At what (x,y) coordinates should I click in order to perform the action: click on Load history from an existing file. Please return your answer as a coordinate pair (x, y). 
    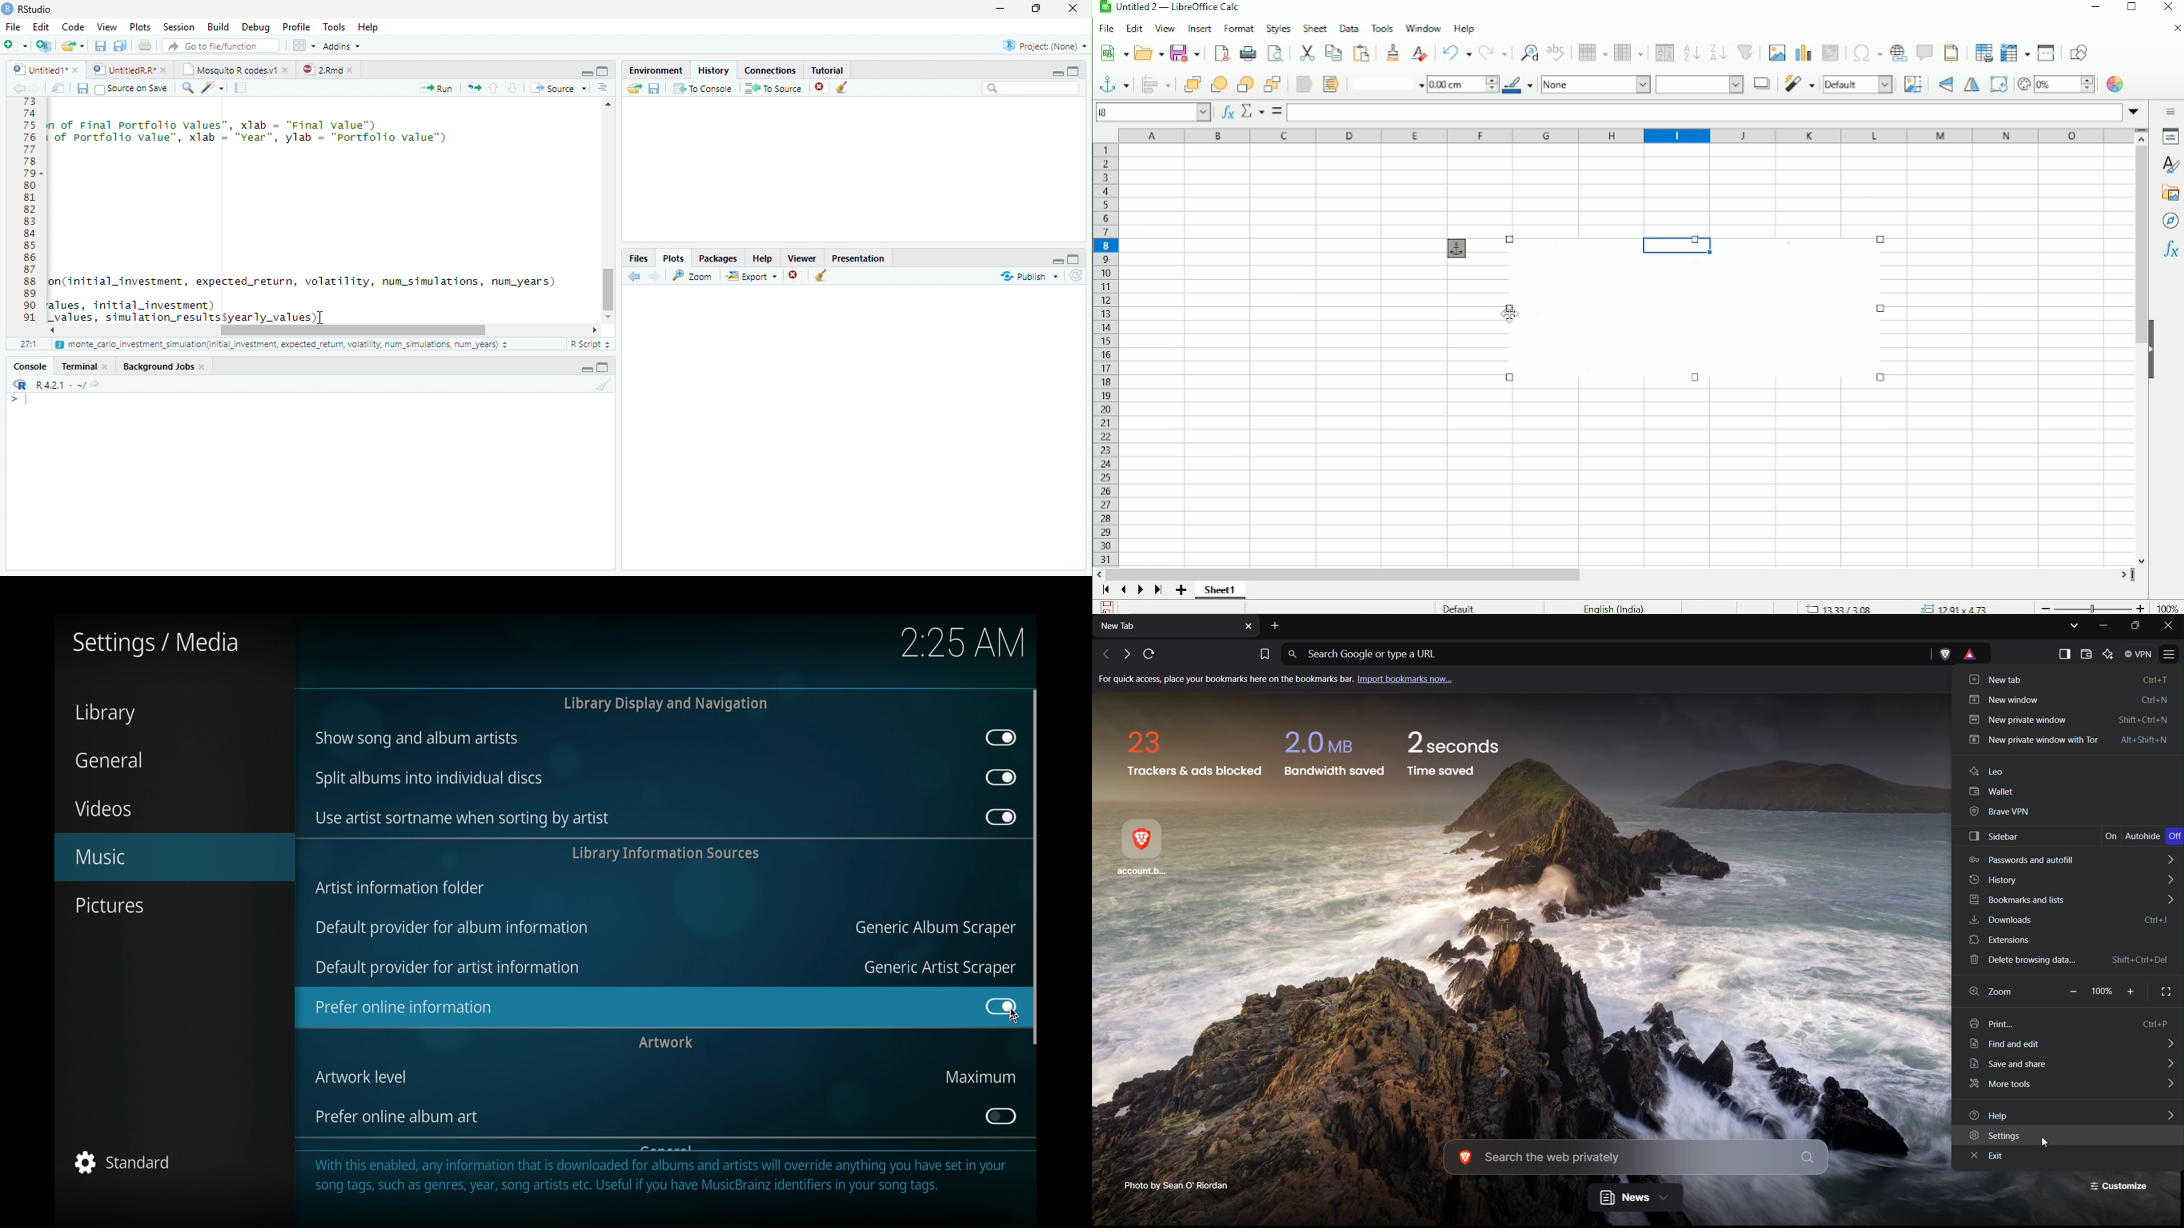
    Looking at the image, I should click on (633, 89).